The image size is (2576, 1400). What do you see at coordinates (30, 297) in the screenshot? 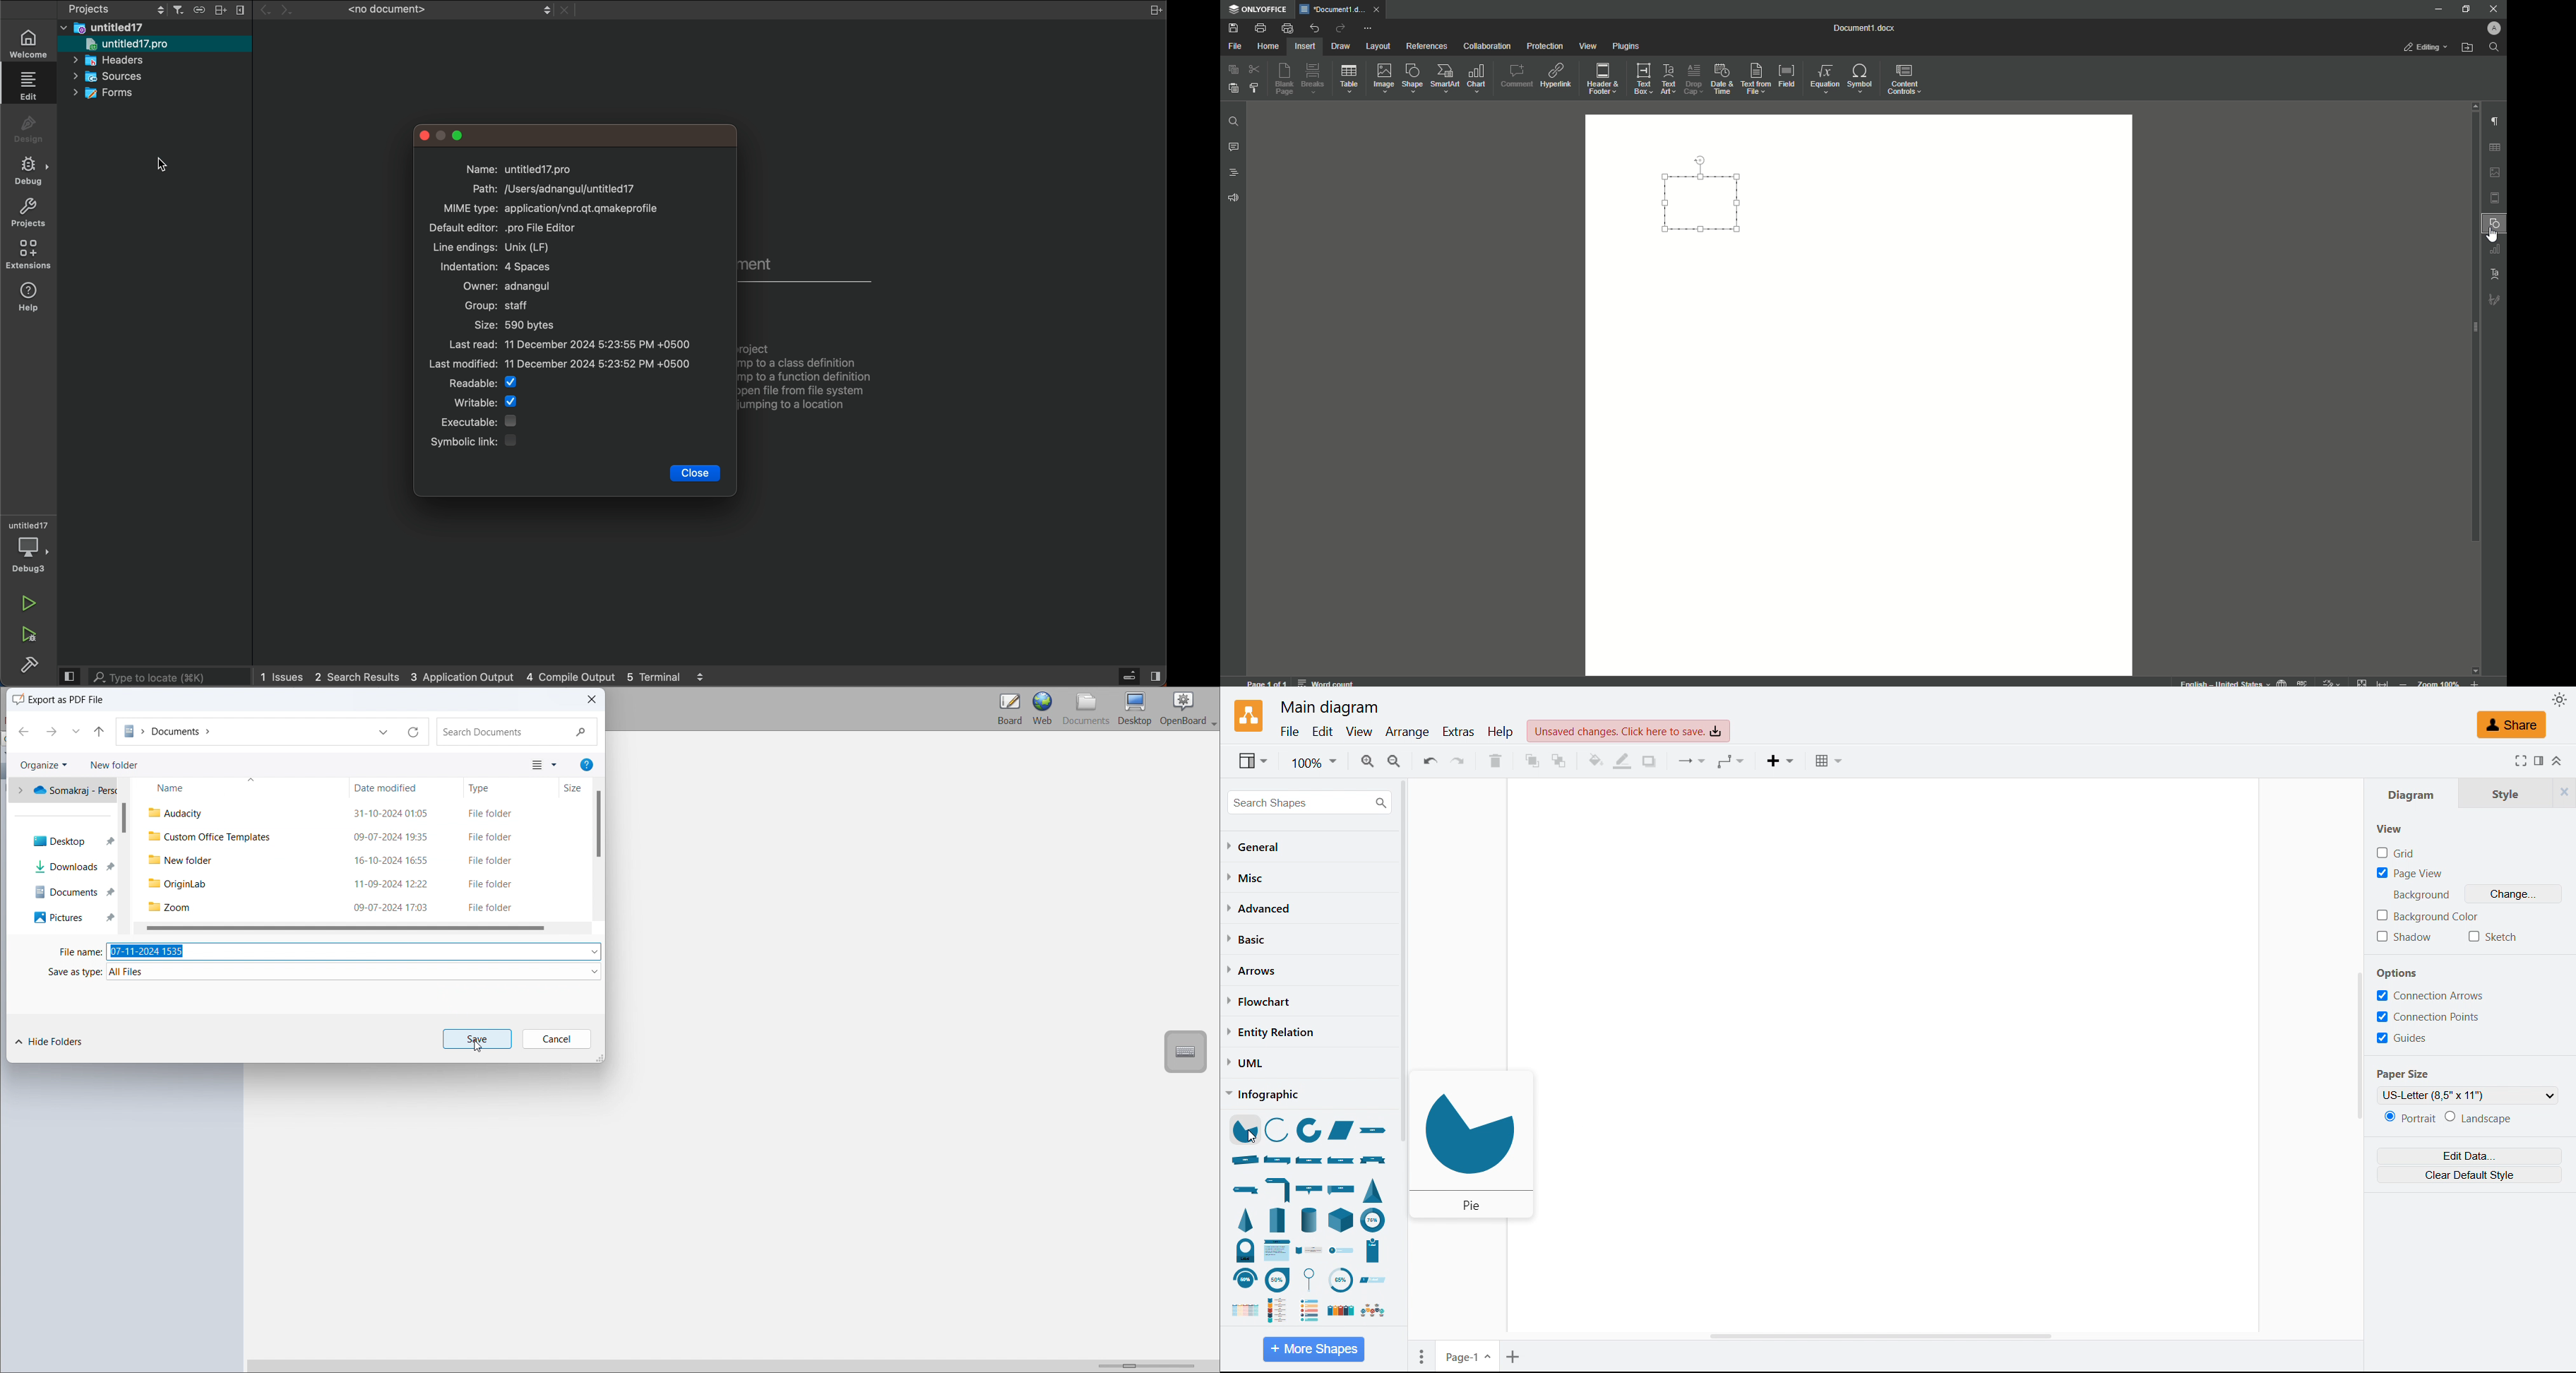
I see `help` at bounding box center [30, 297].